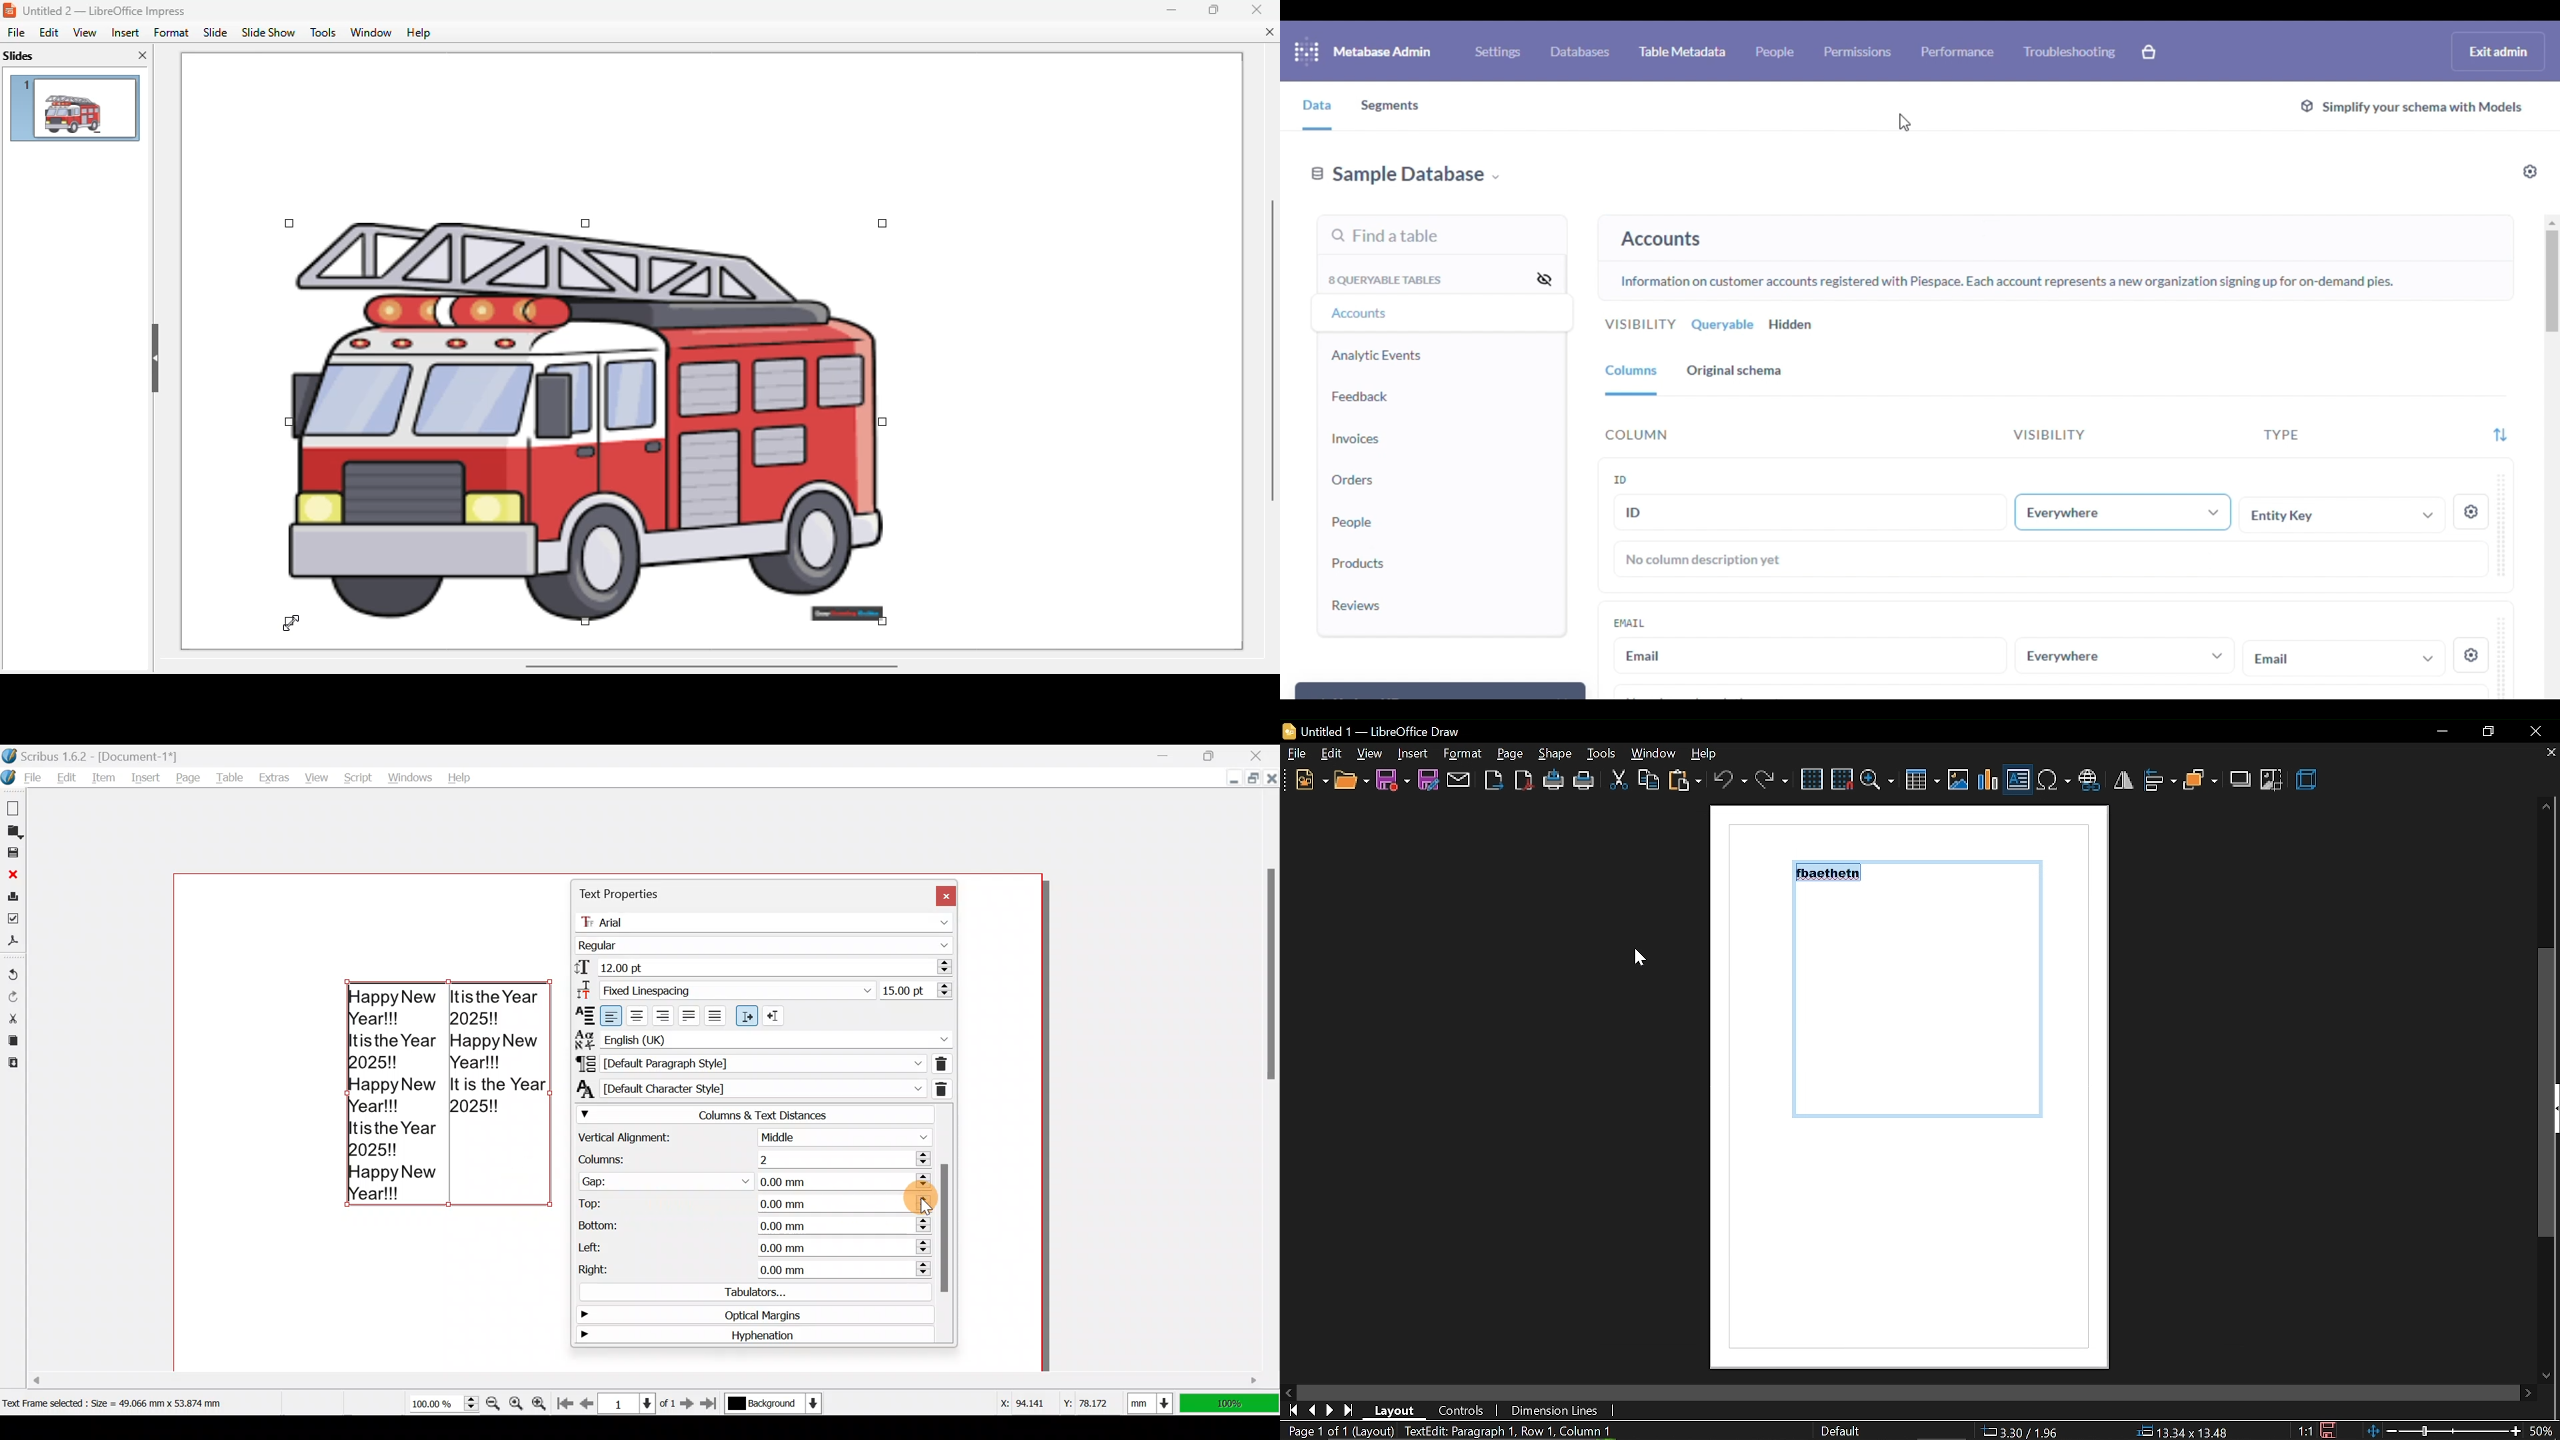 This screenshot has width=2576, height=1456. Describe the element at coordinates (1655, 753) in the screenshot. I see `window` at that location.